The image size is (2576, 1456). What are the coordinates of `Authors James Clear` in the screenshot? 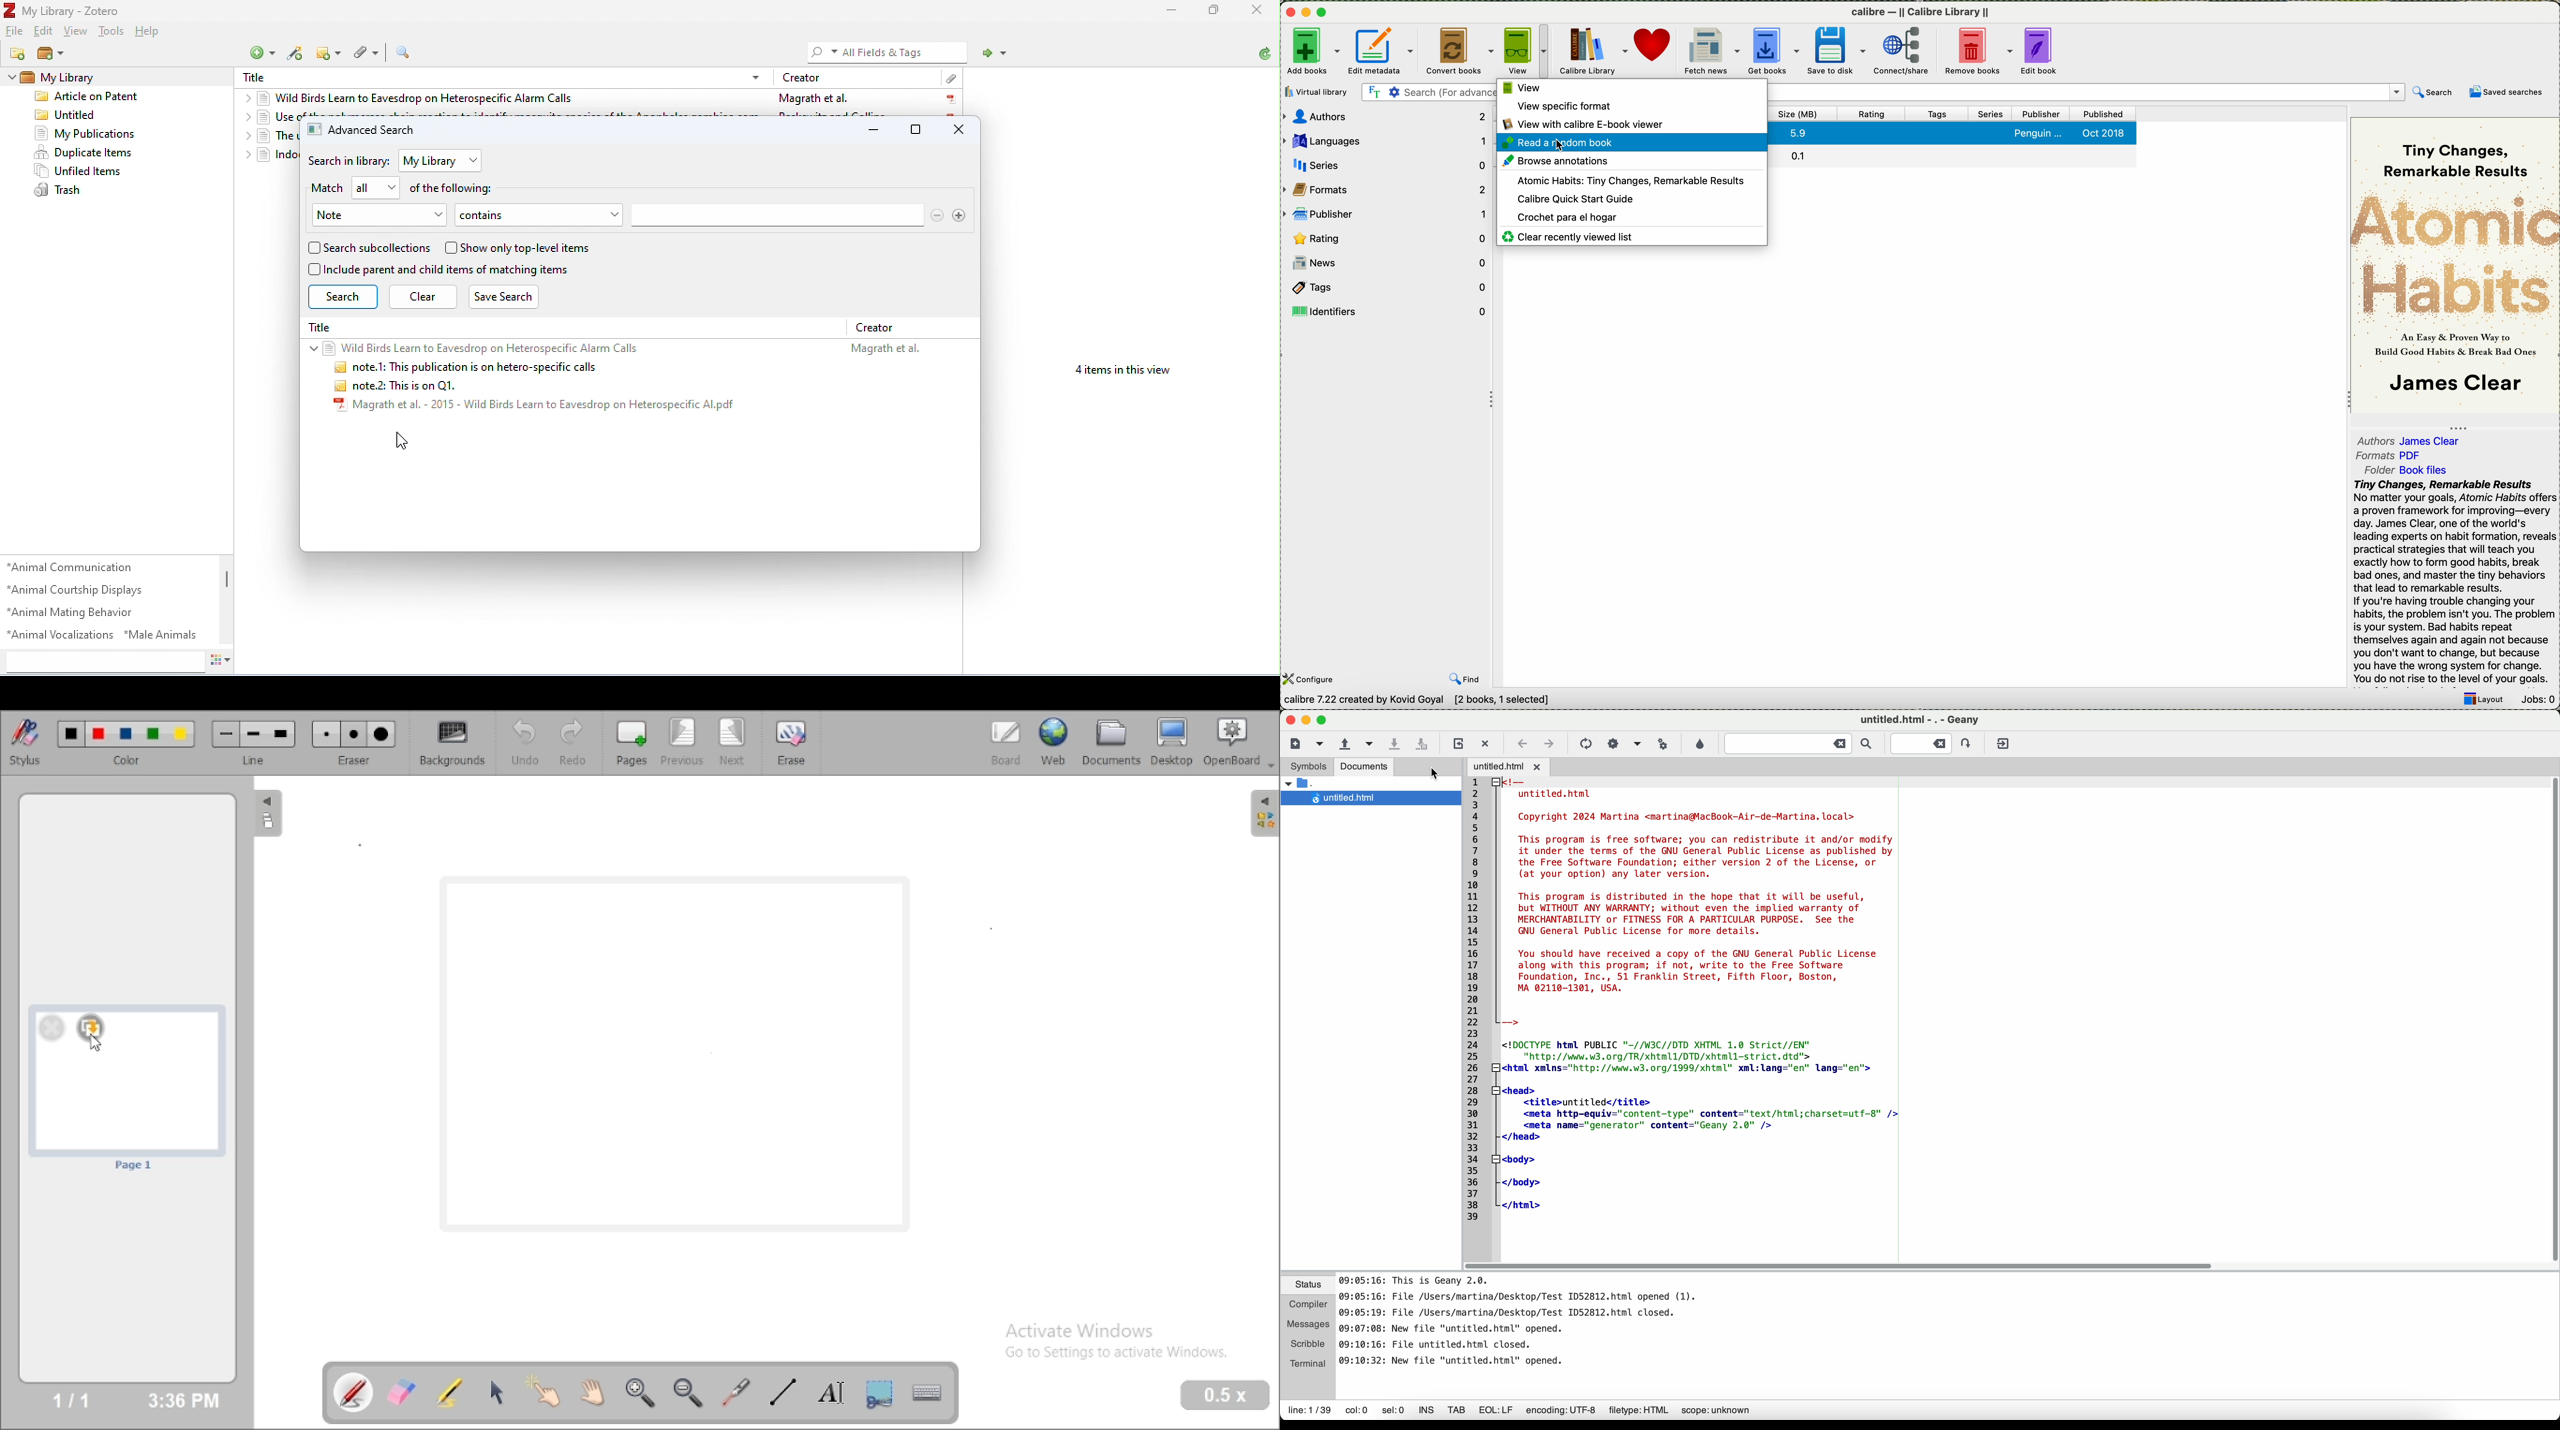 It's located at (2411, 440).